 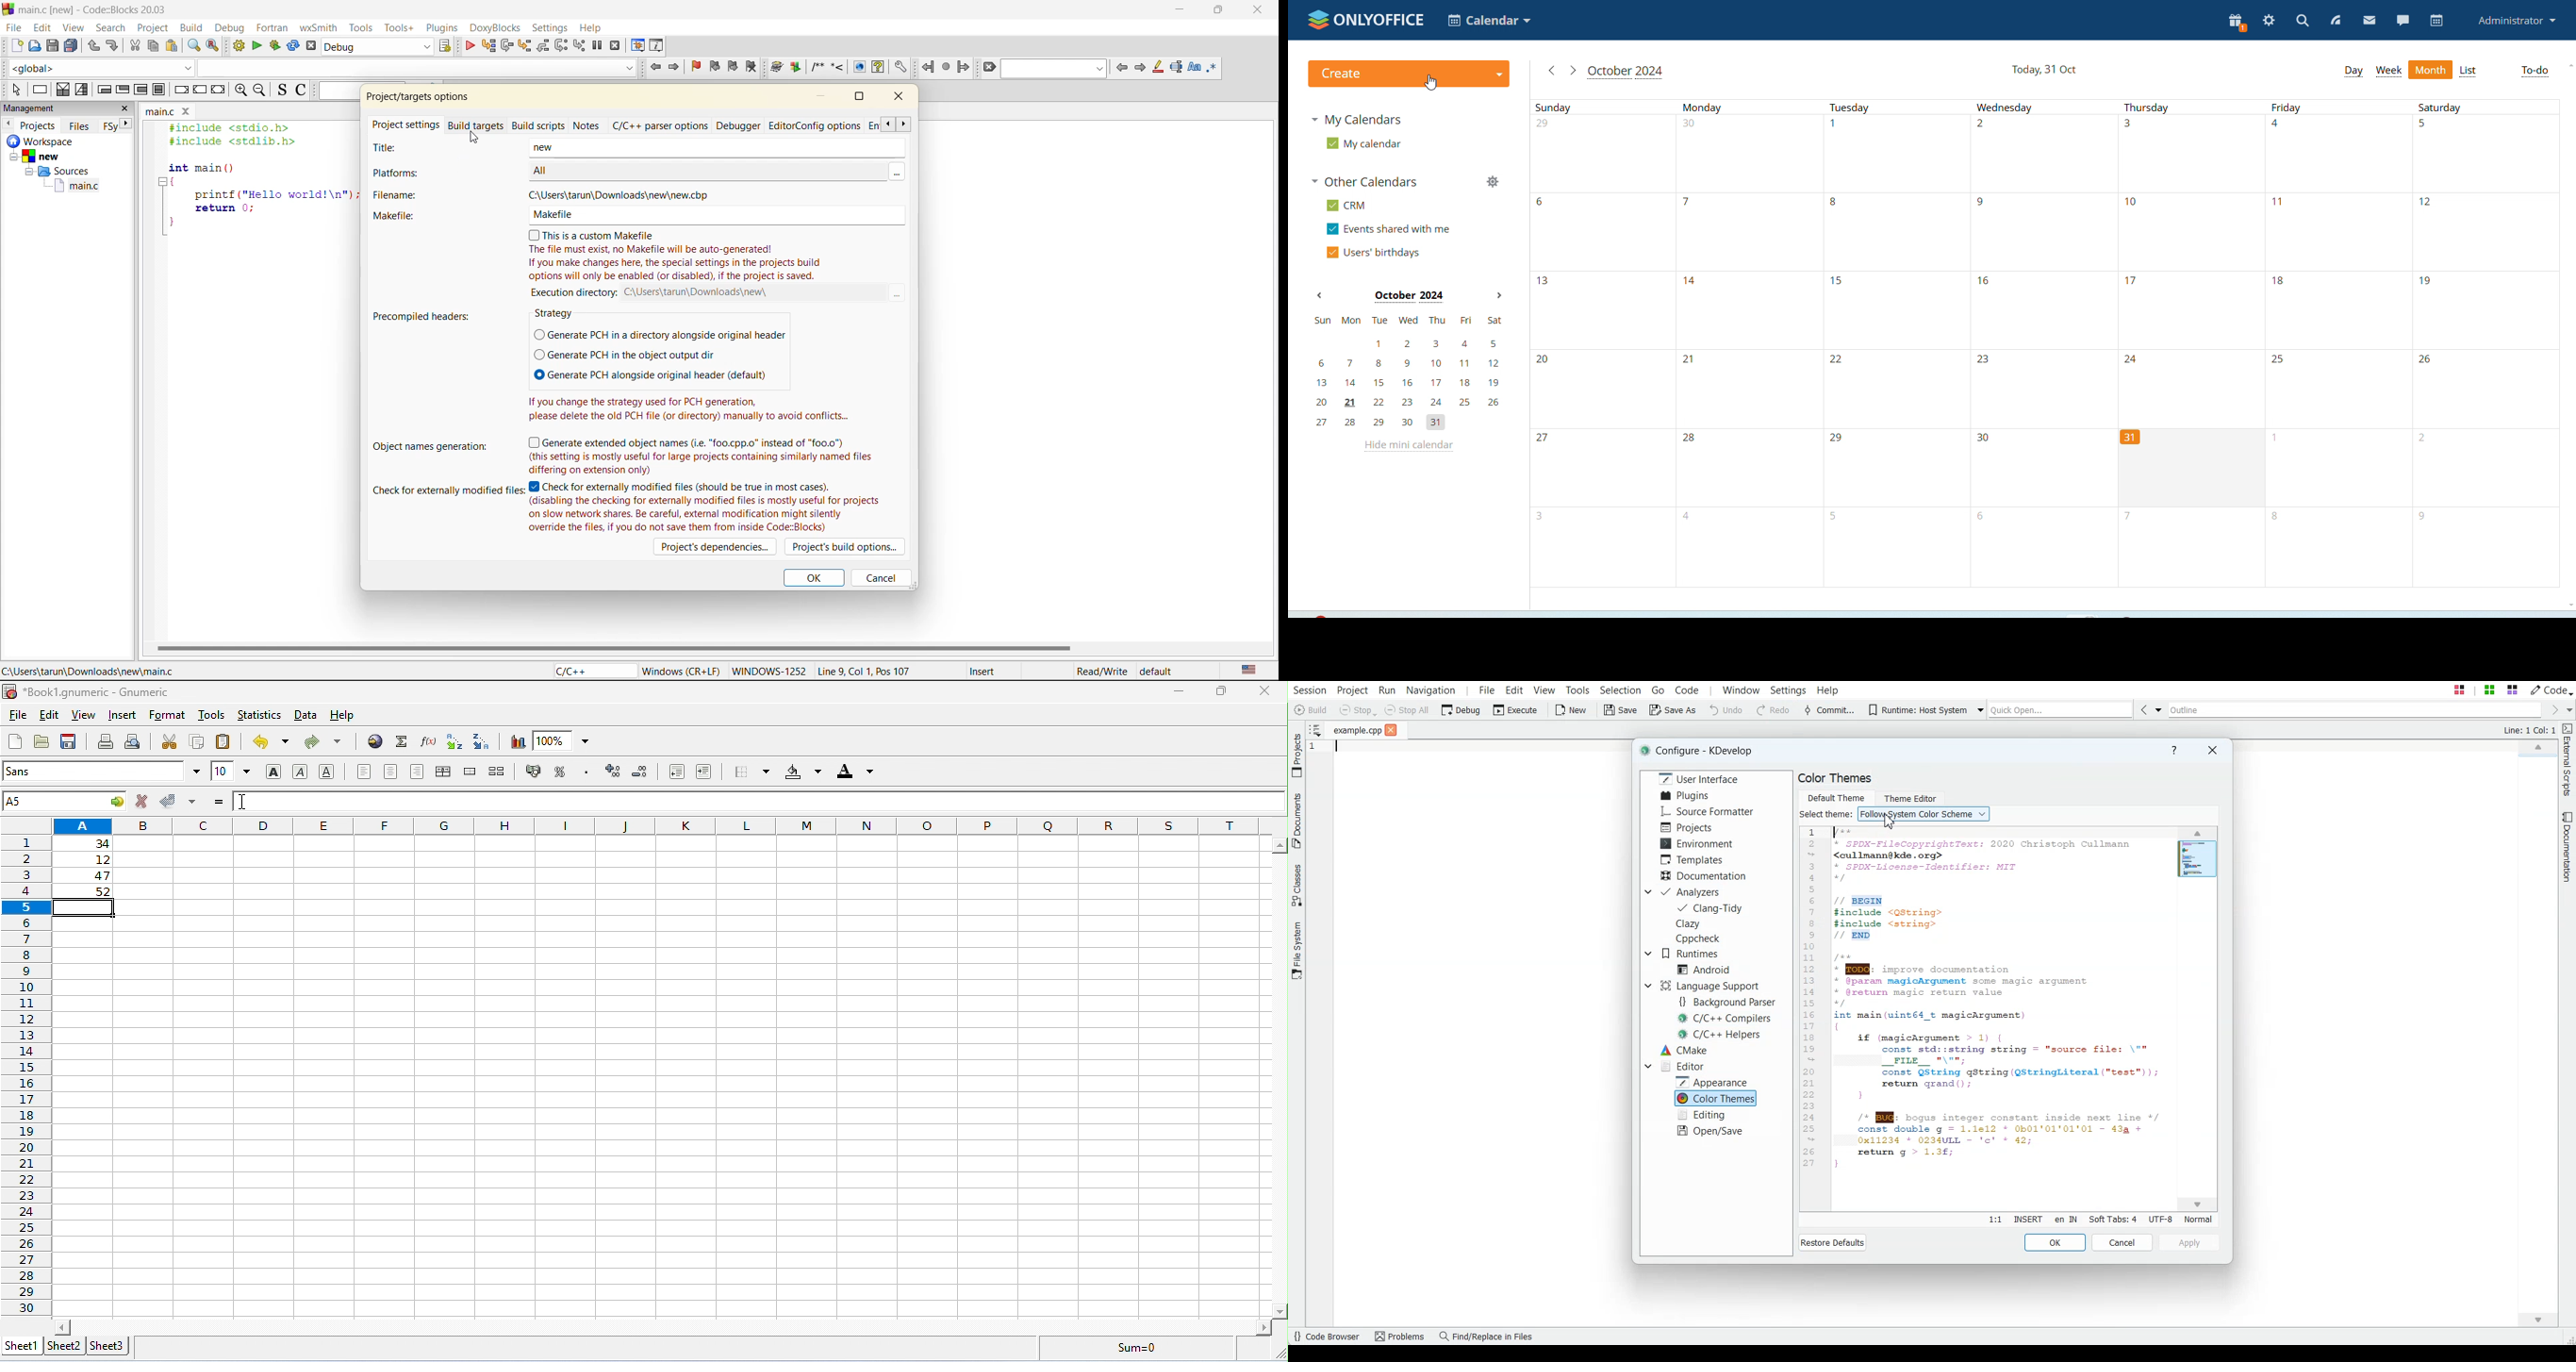 I want to click on horizontal scroll bar, so click(x=613, y=648).